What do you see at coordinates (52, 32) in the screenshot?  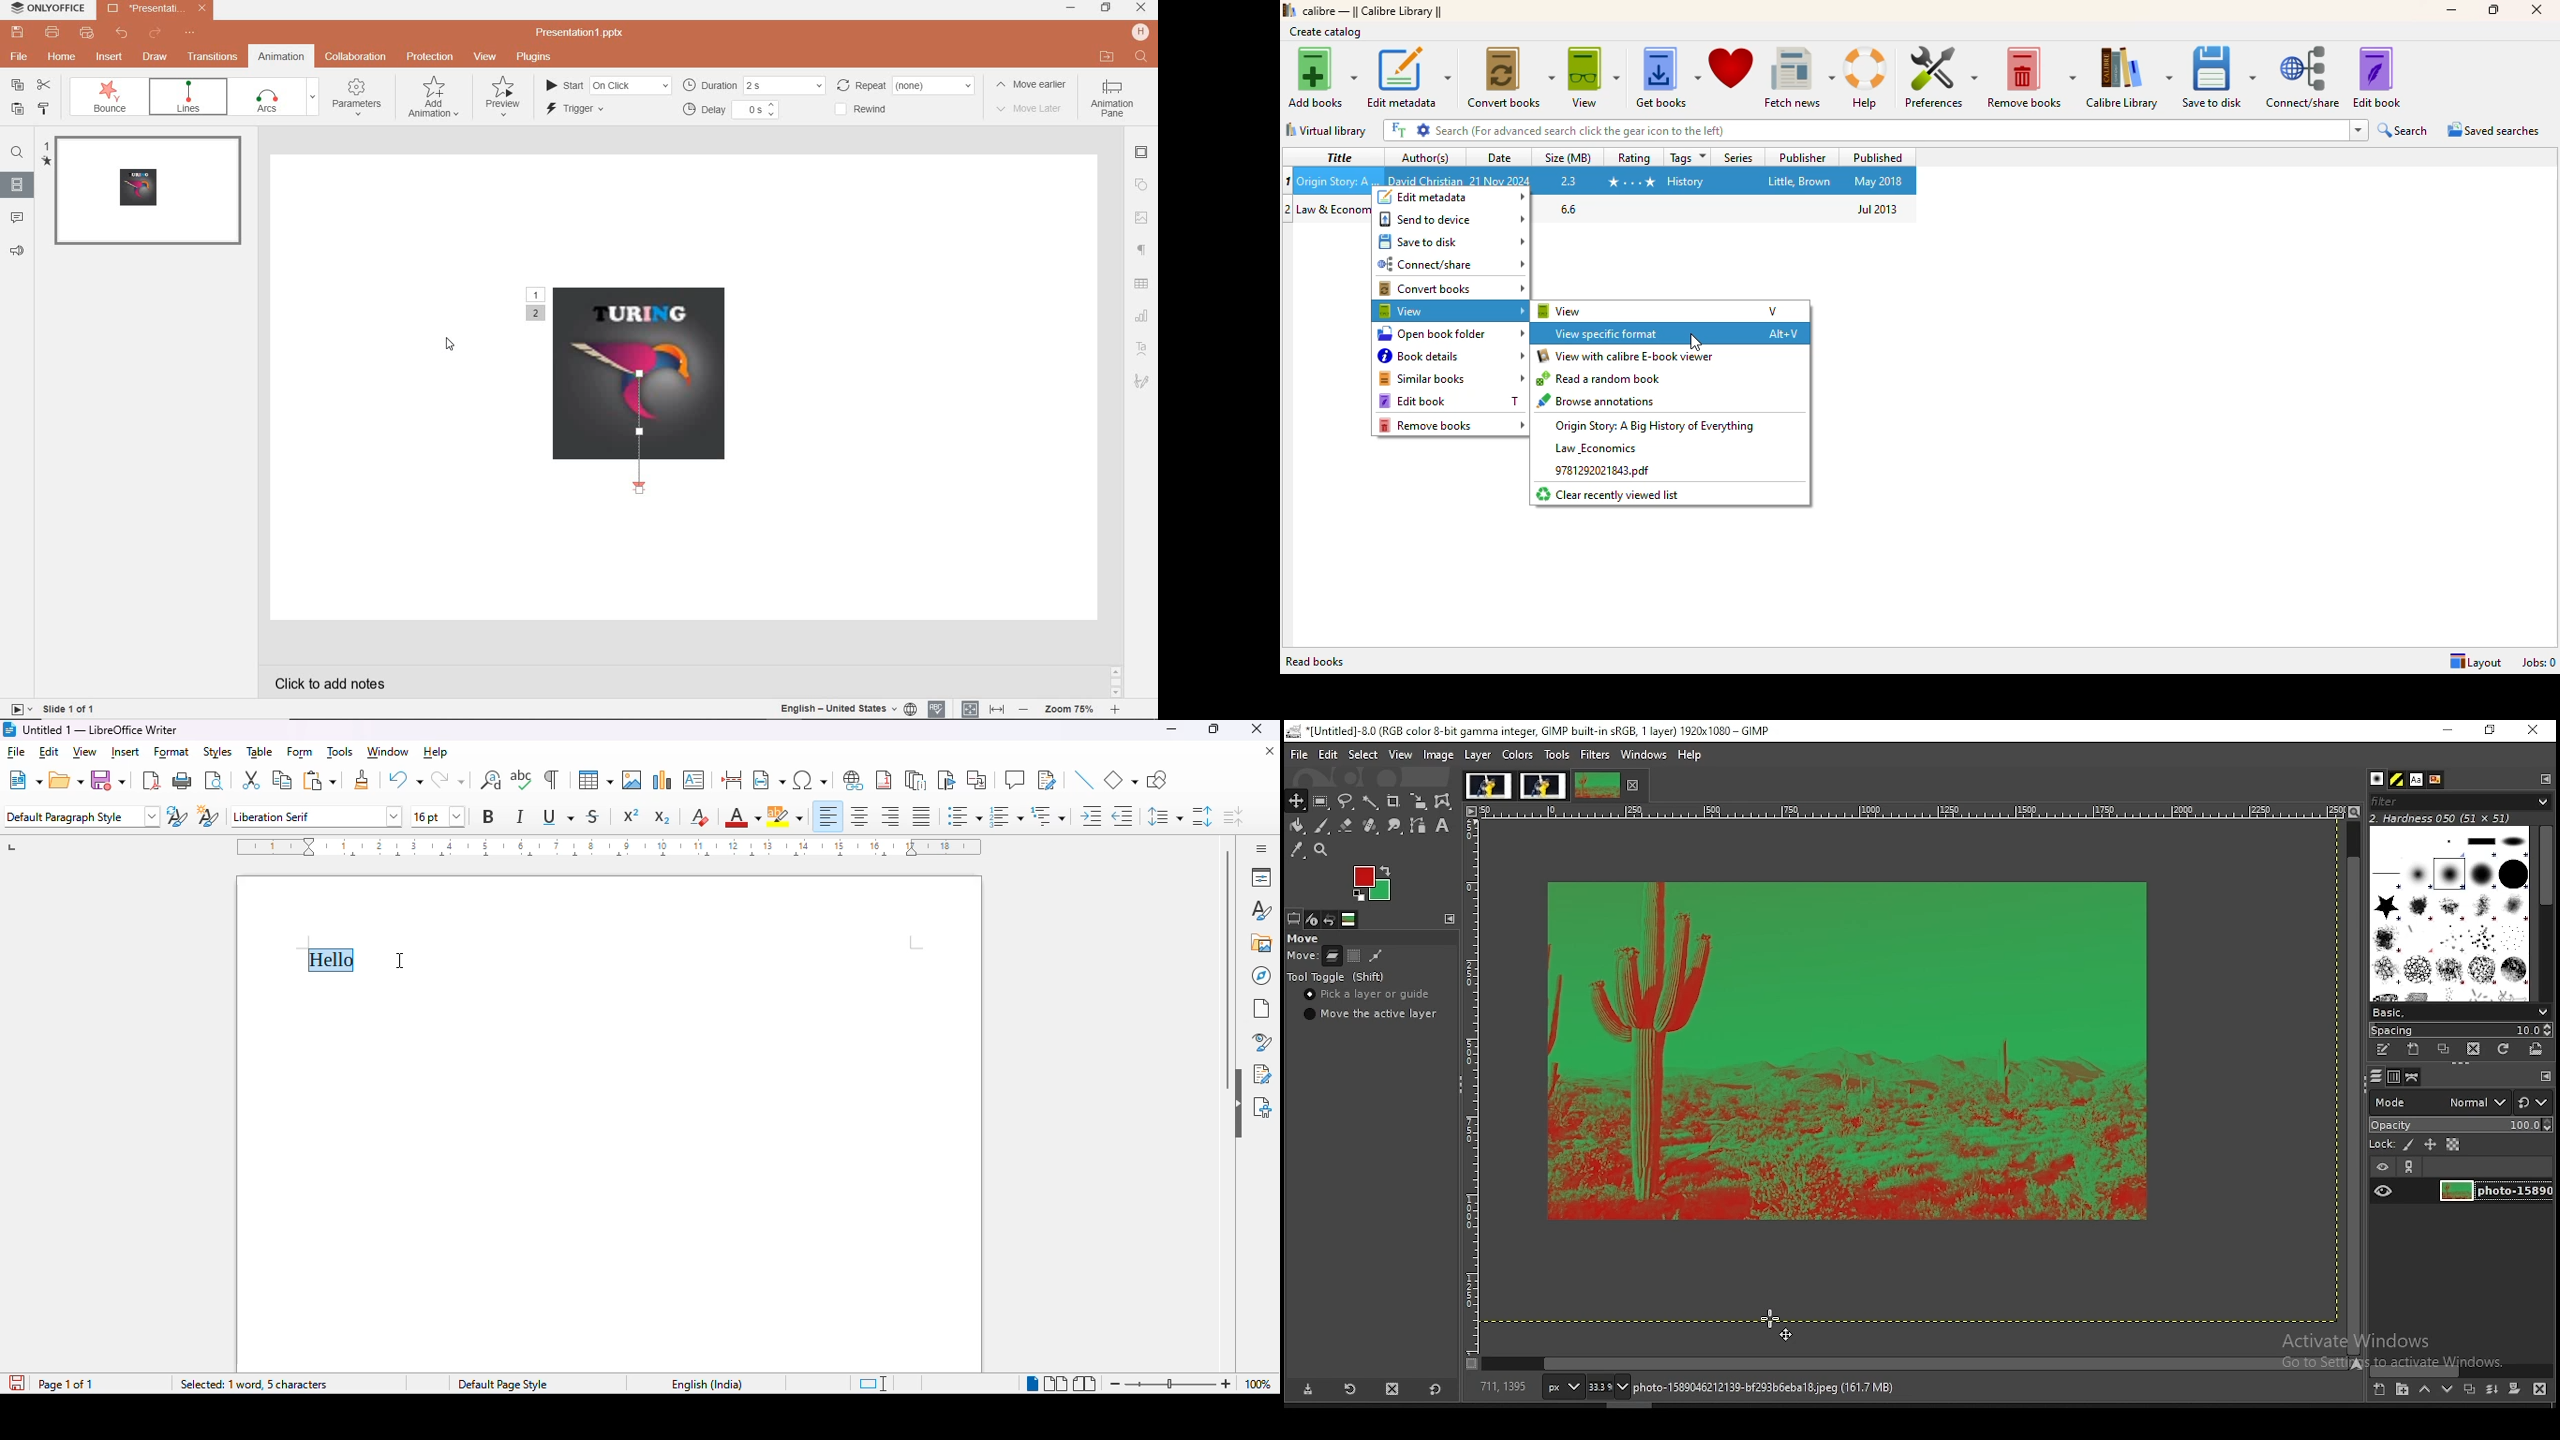 I see `print` at bounding box center [52, 32].